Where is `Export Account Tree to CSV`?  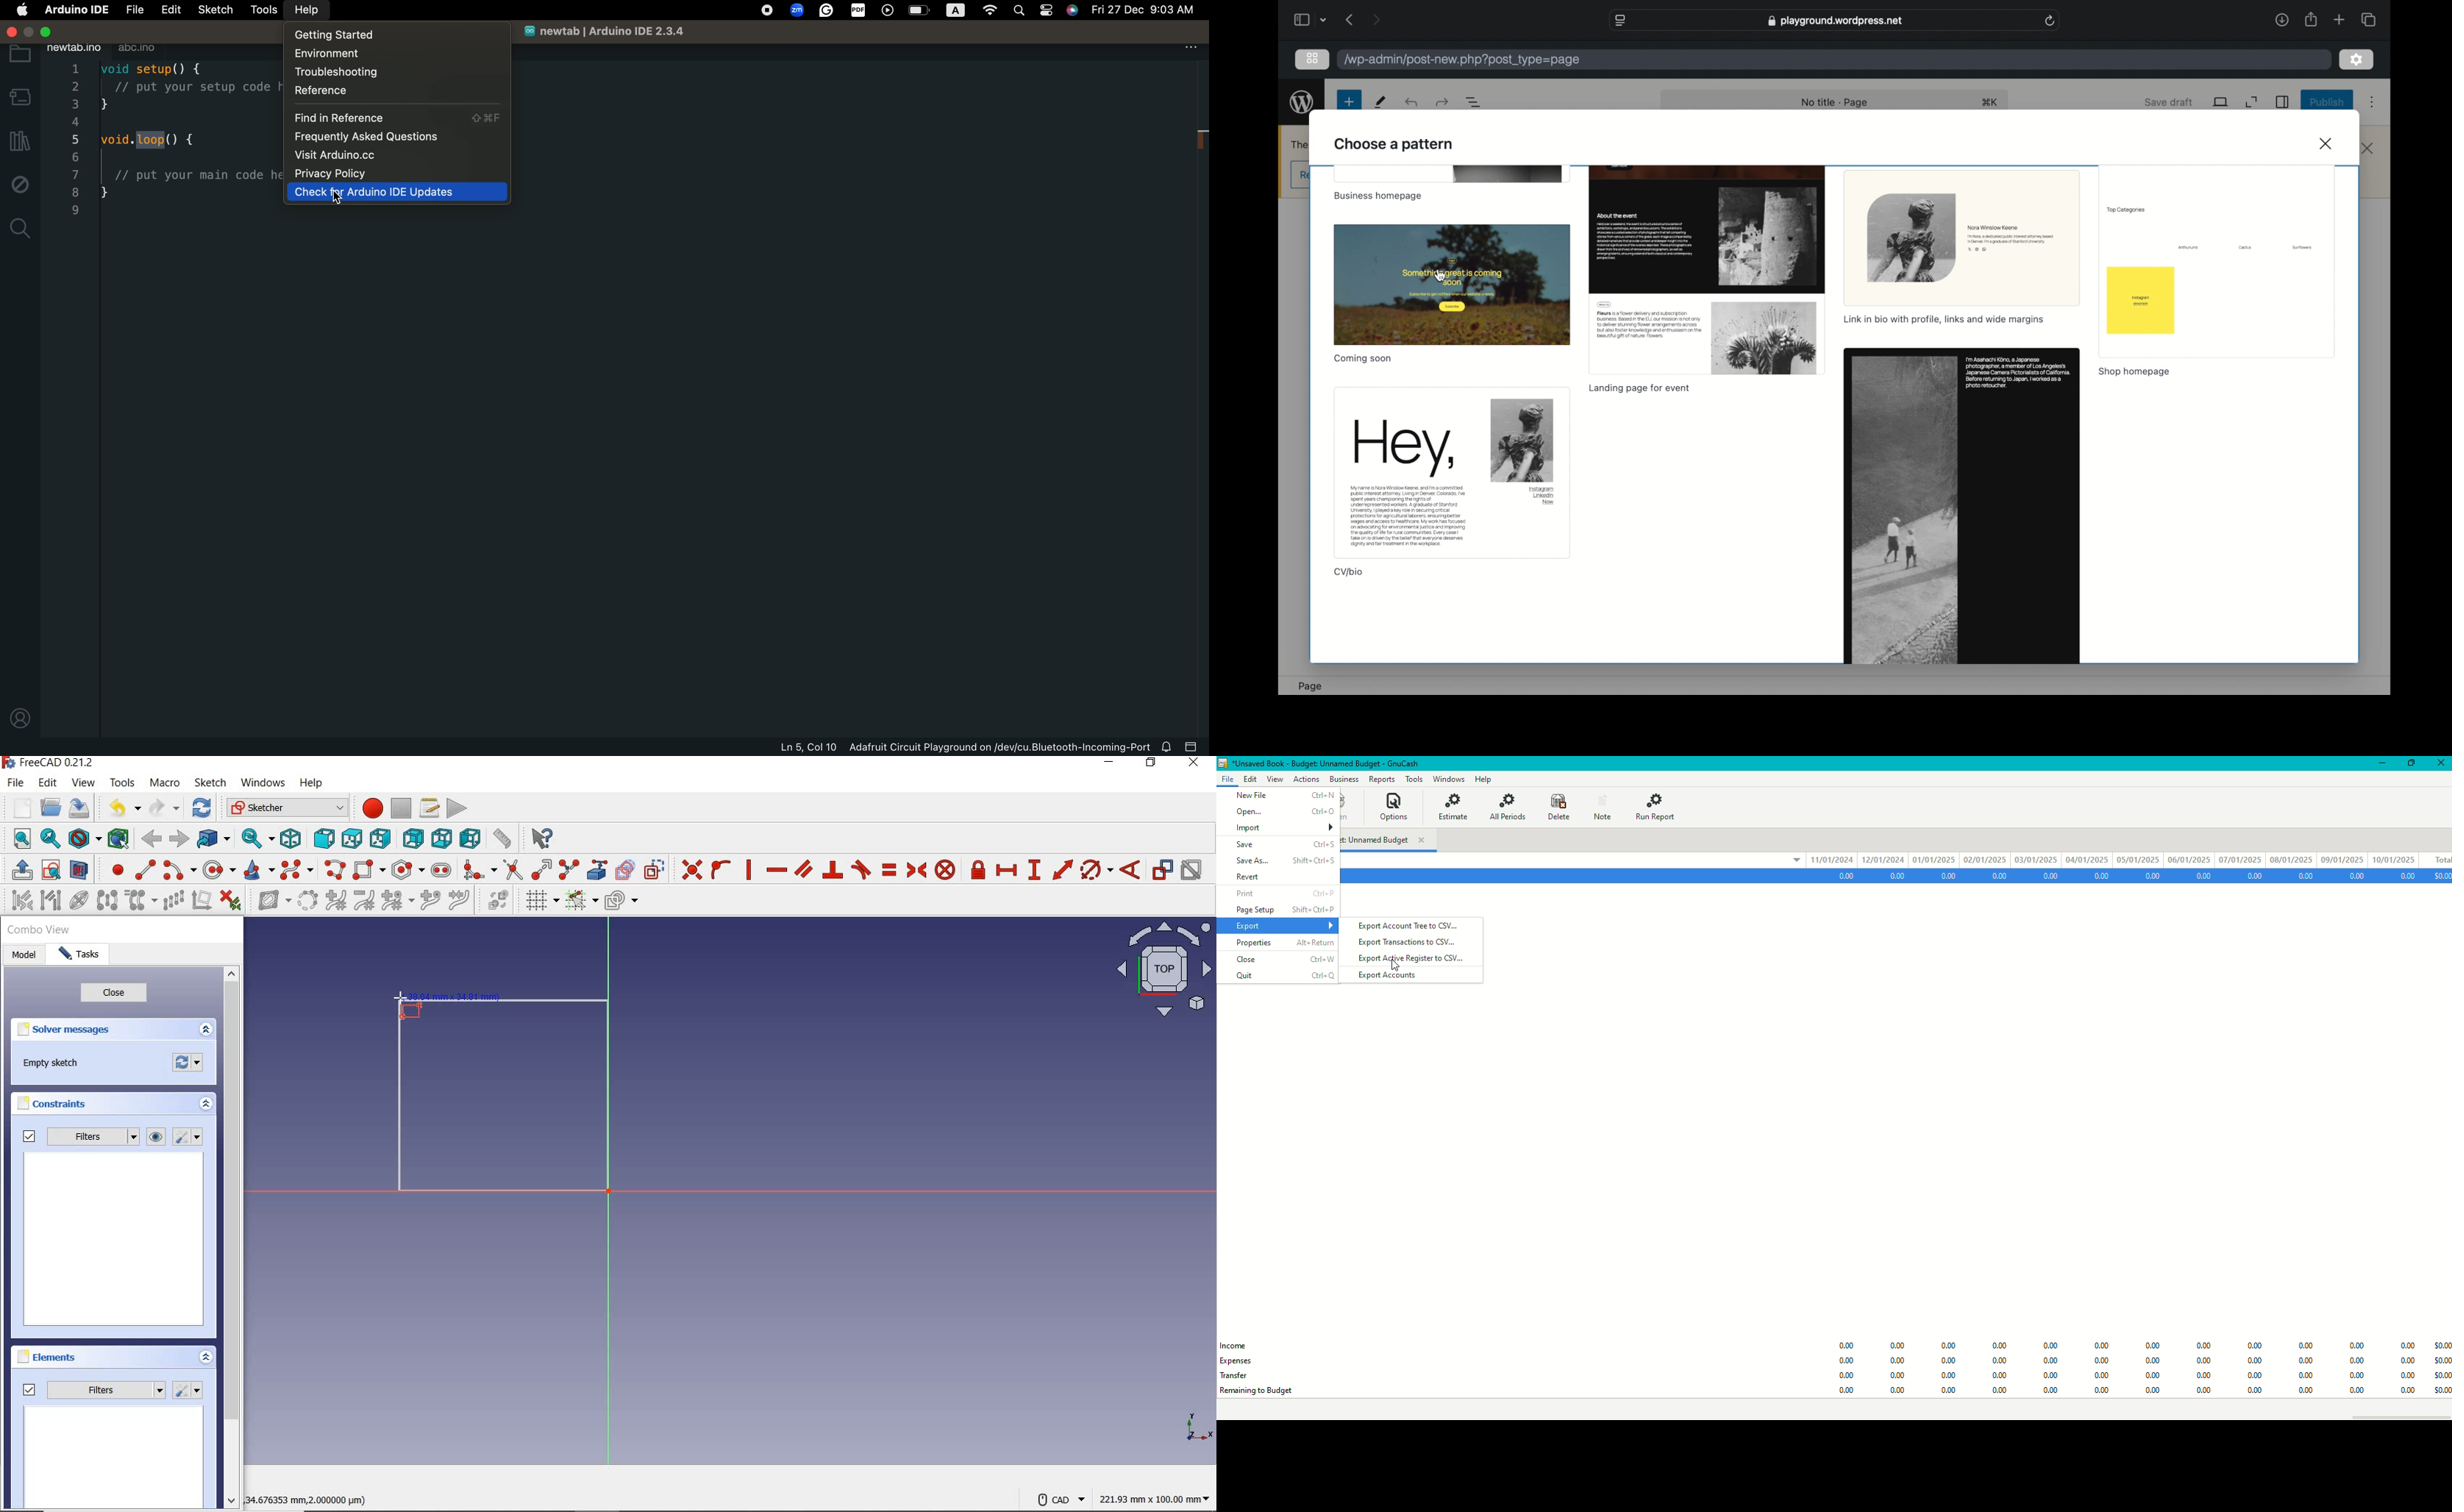 Export Account Tree to CSV is located at coordinates (1410, 927).